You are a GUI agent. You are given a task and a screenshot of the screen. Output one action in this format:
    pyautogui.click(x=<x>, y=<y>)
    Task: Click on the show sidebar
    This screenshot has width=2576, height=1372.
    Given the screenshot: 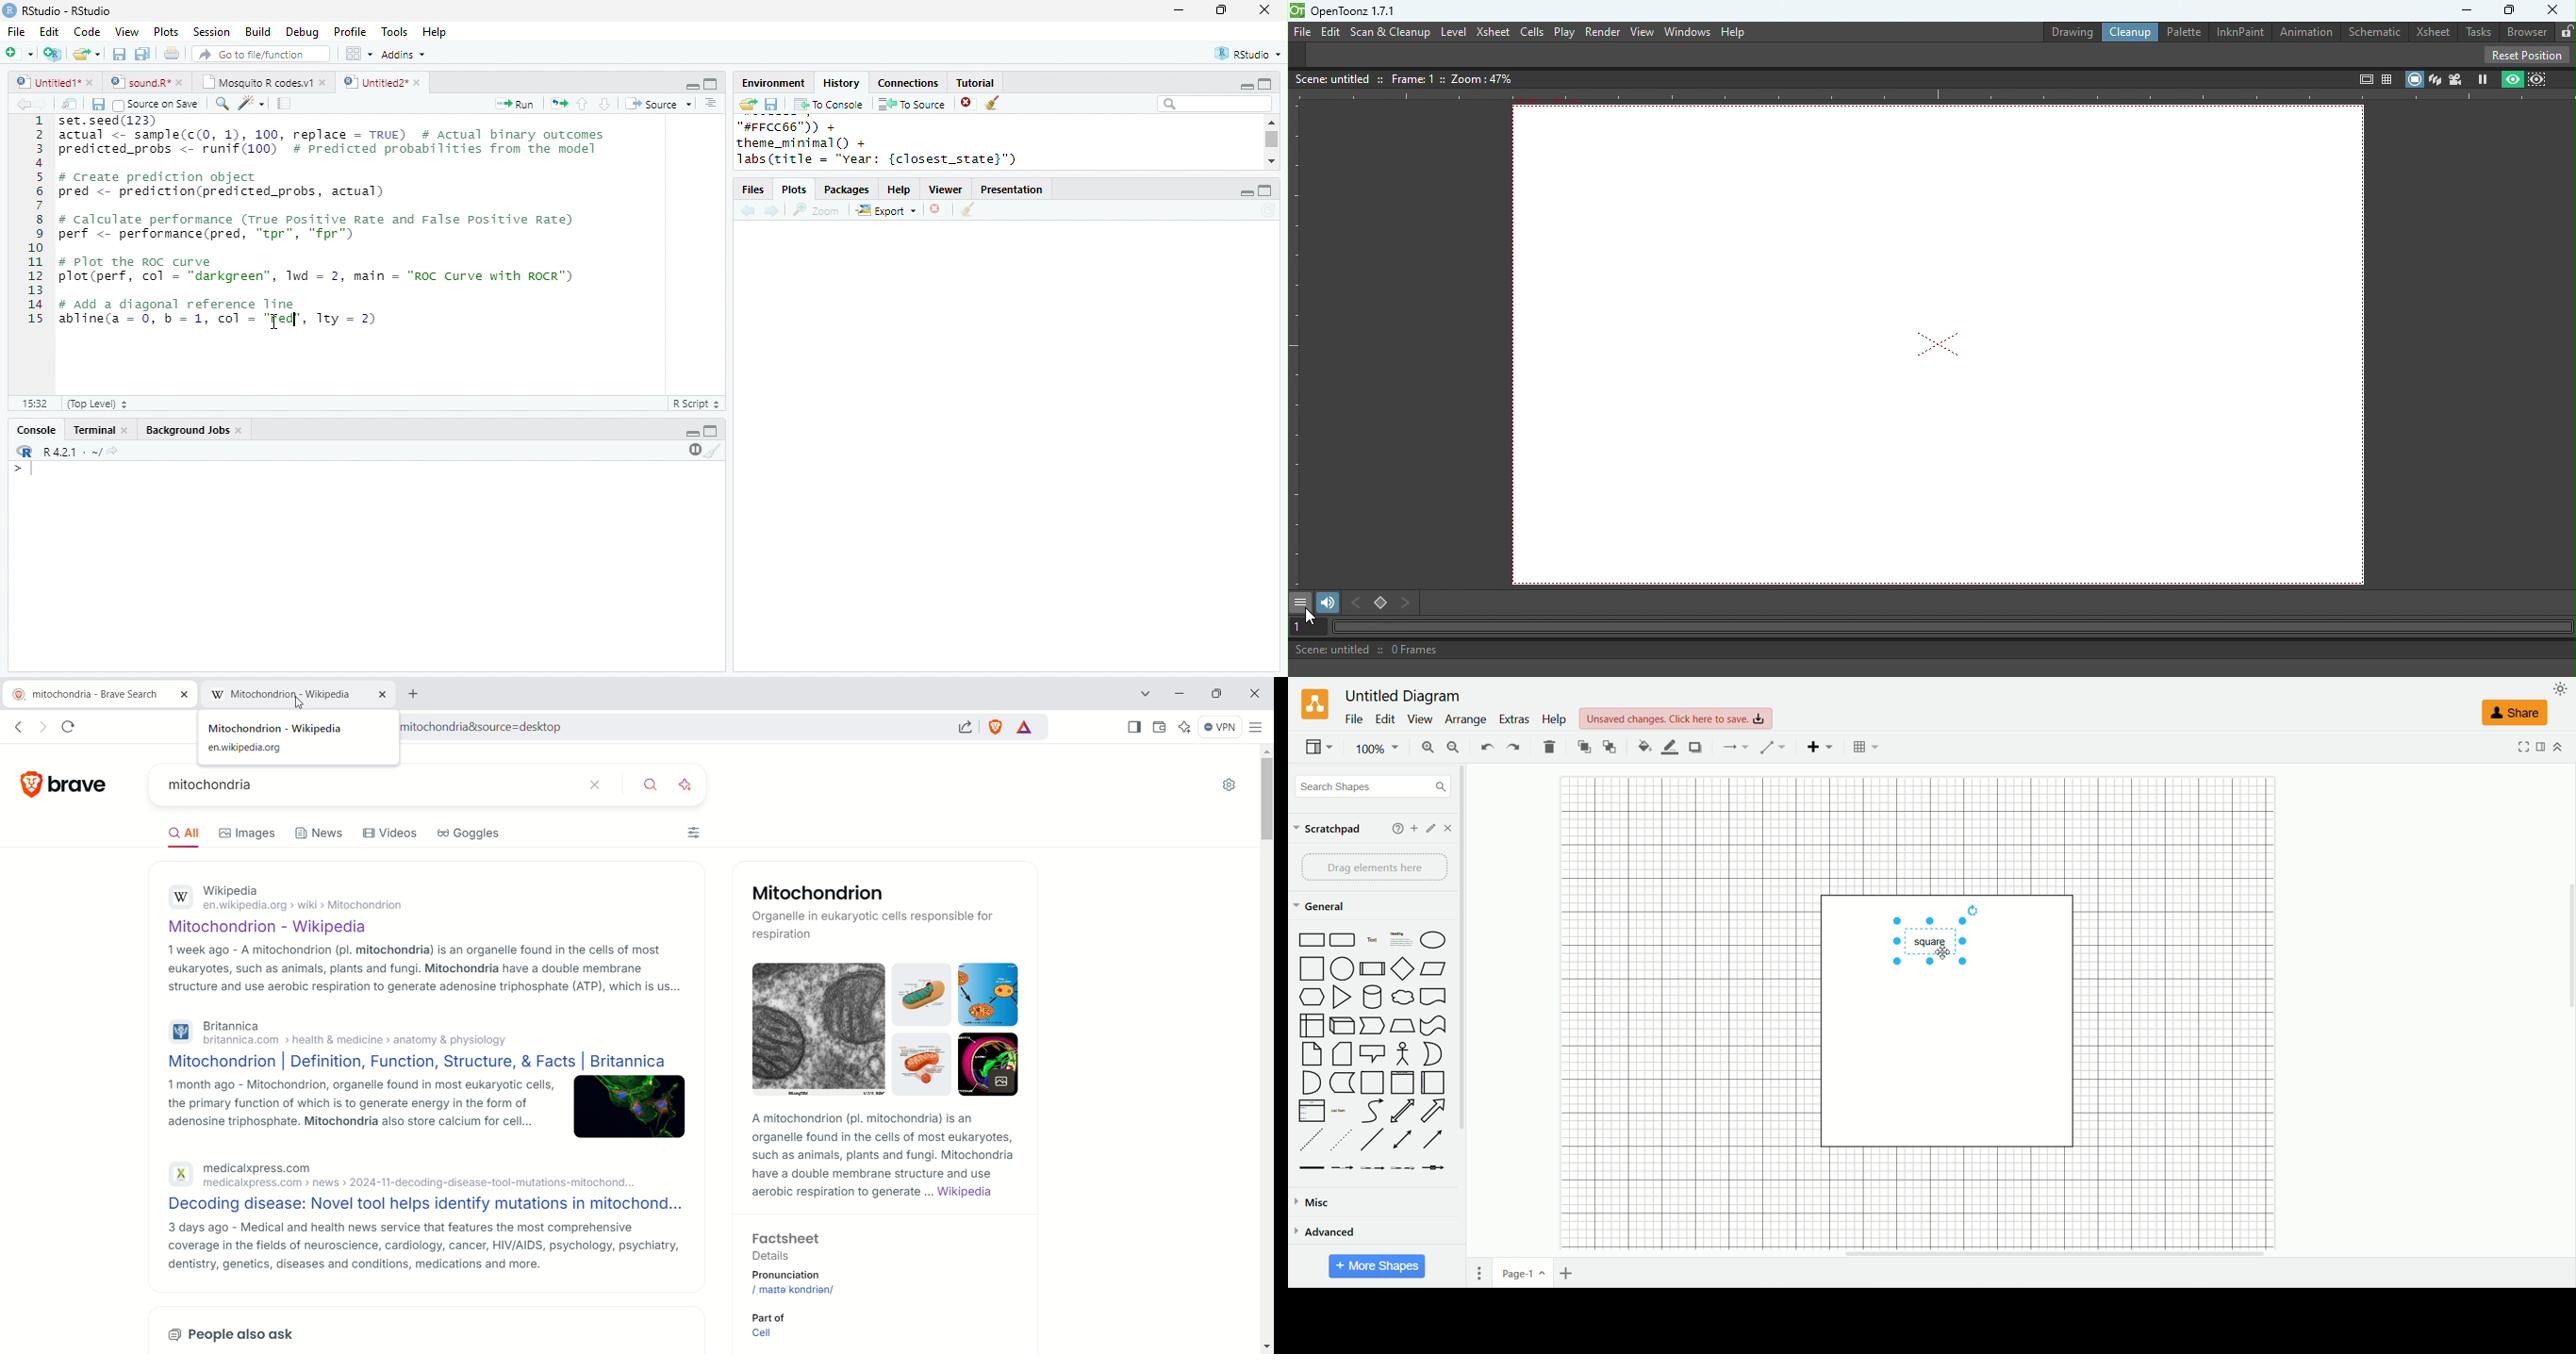 What is the action you would take?
    pyautogui.click(x=1134, y=727)
    